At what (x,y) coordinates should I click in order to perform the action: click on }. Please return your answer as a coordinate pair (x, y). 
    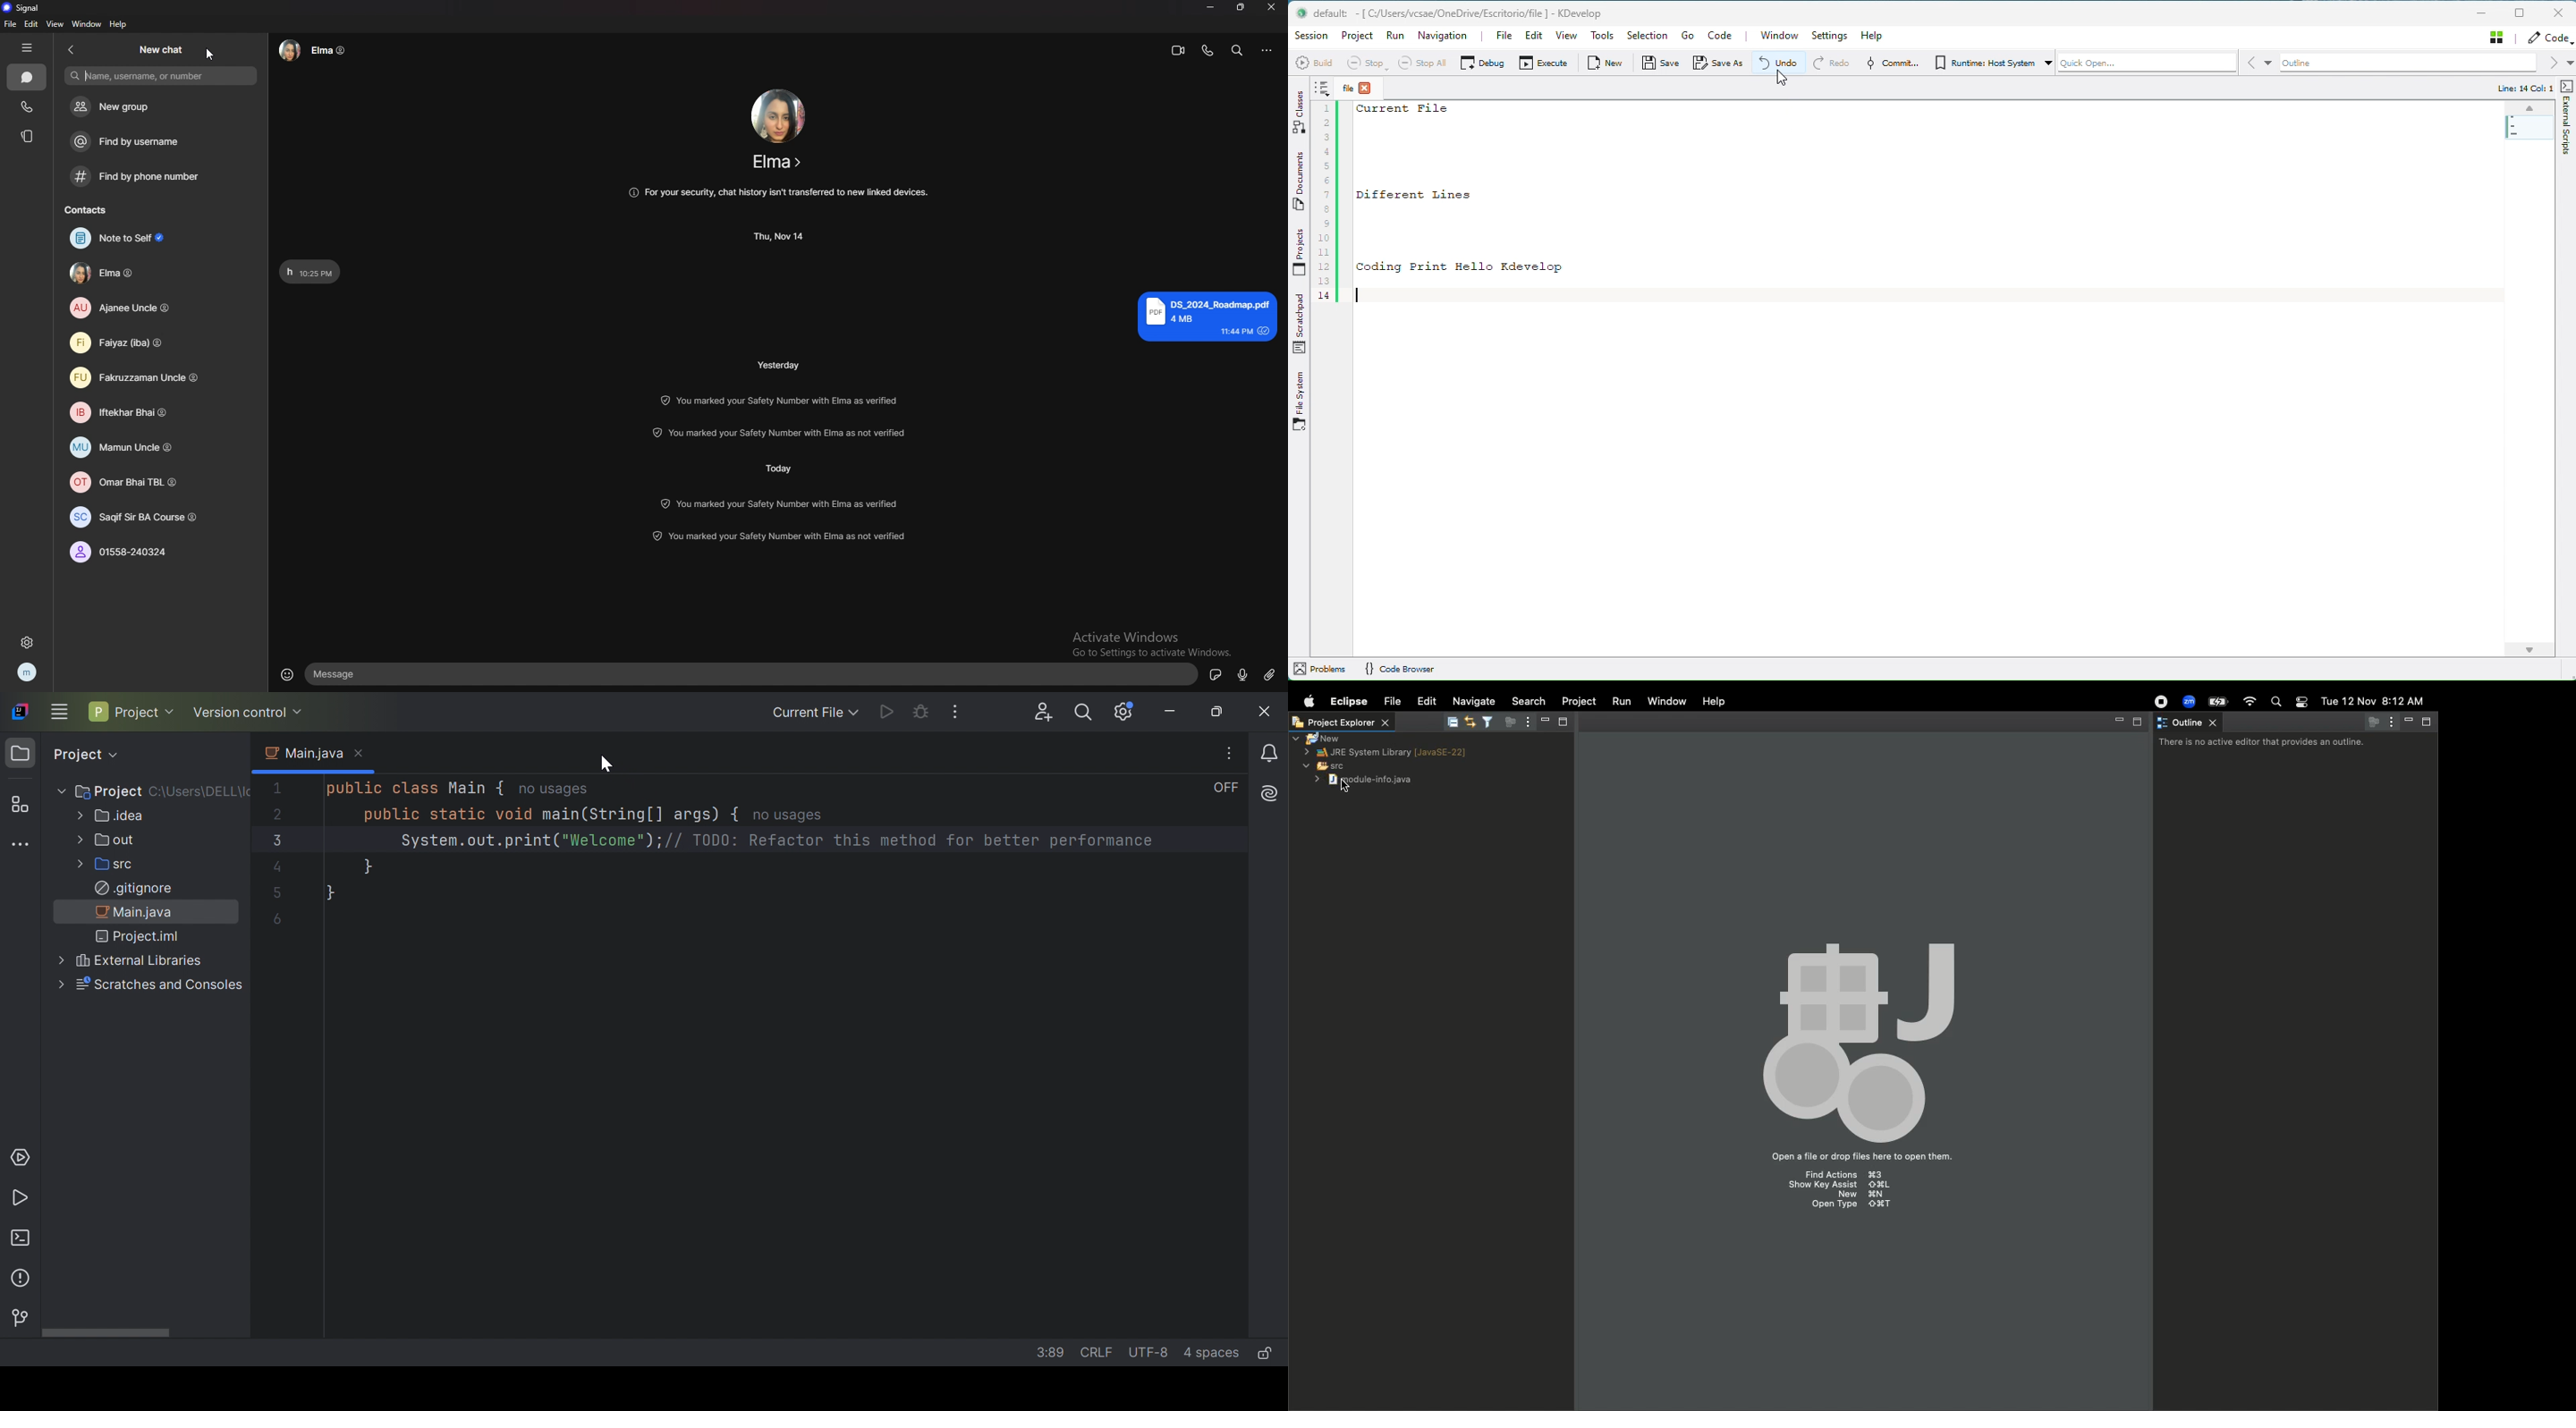
    Looking at the image, I should click on (366, 867).